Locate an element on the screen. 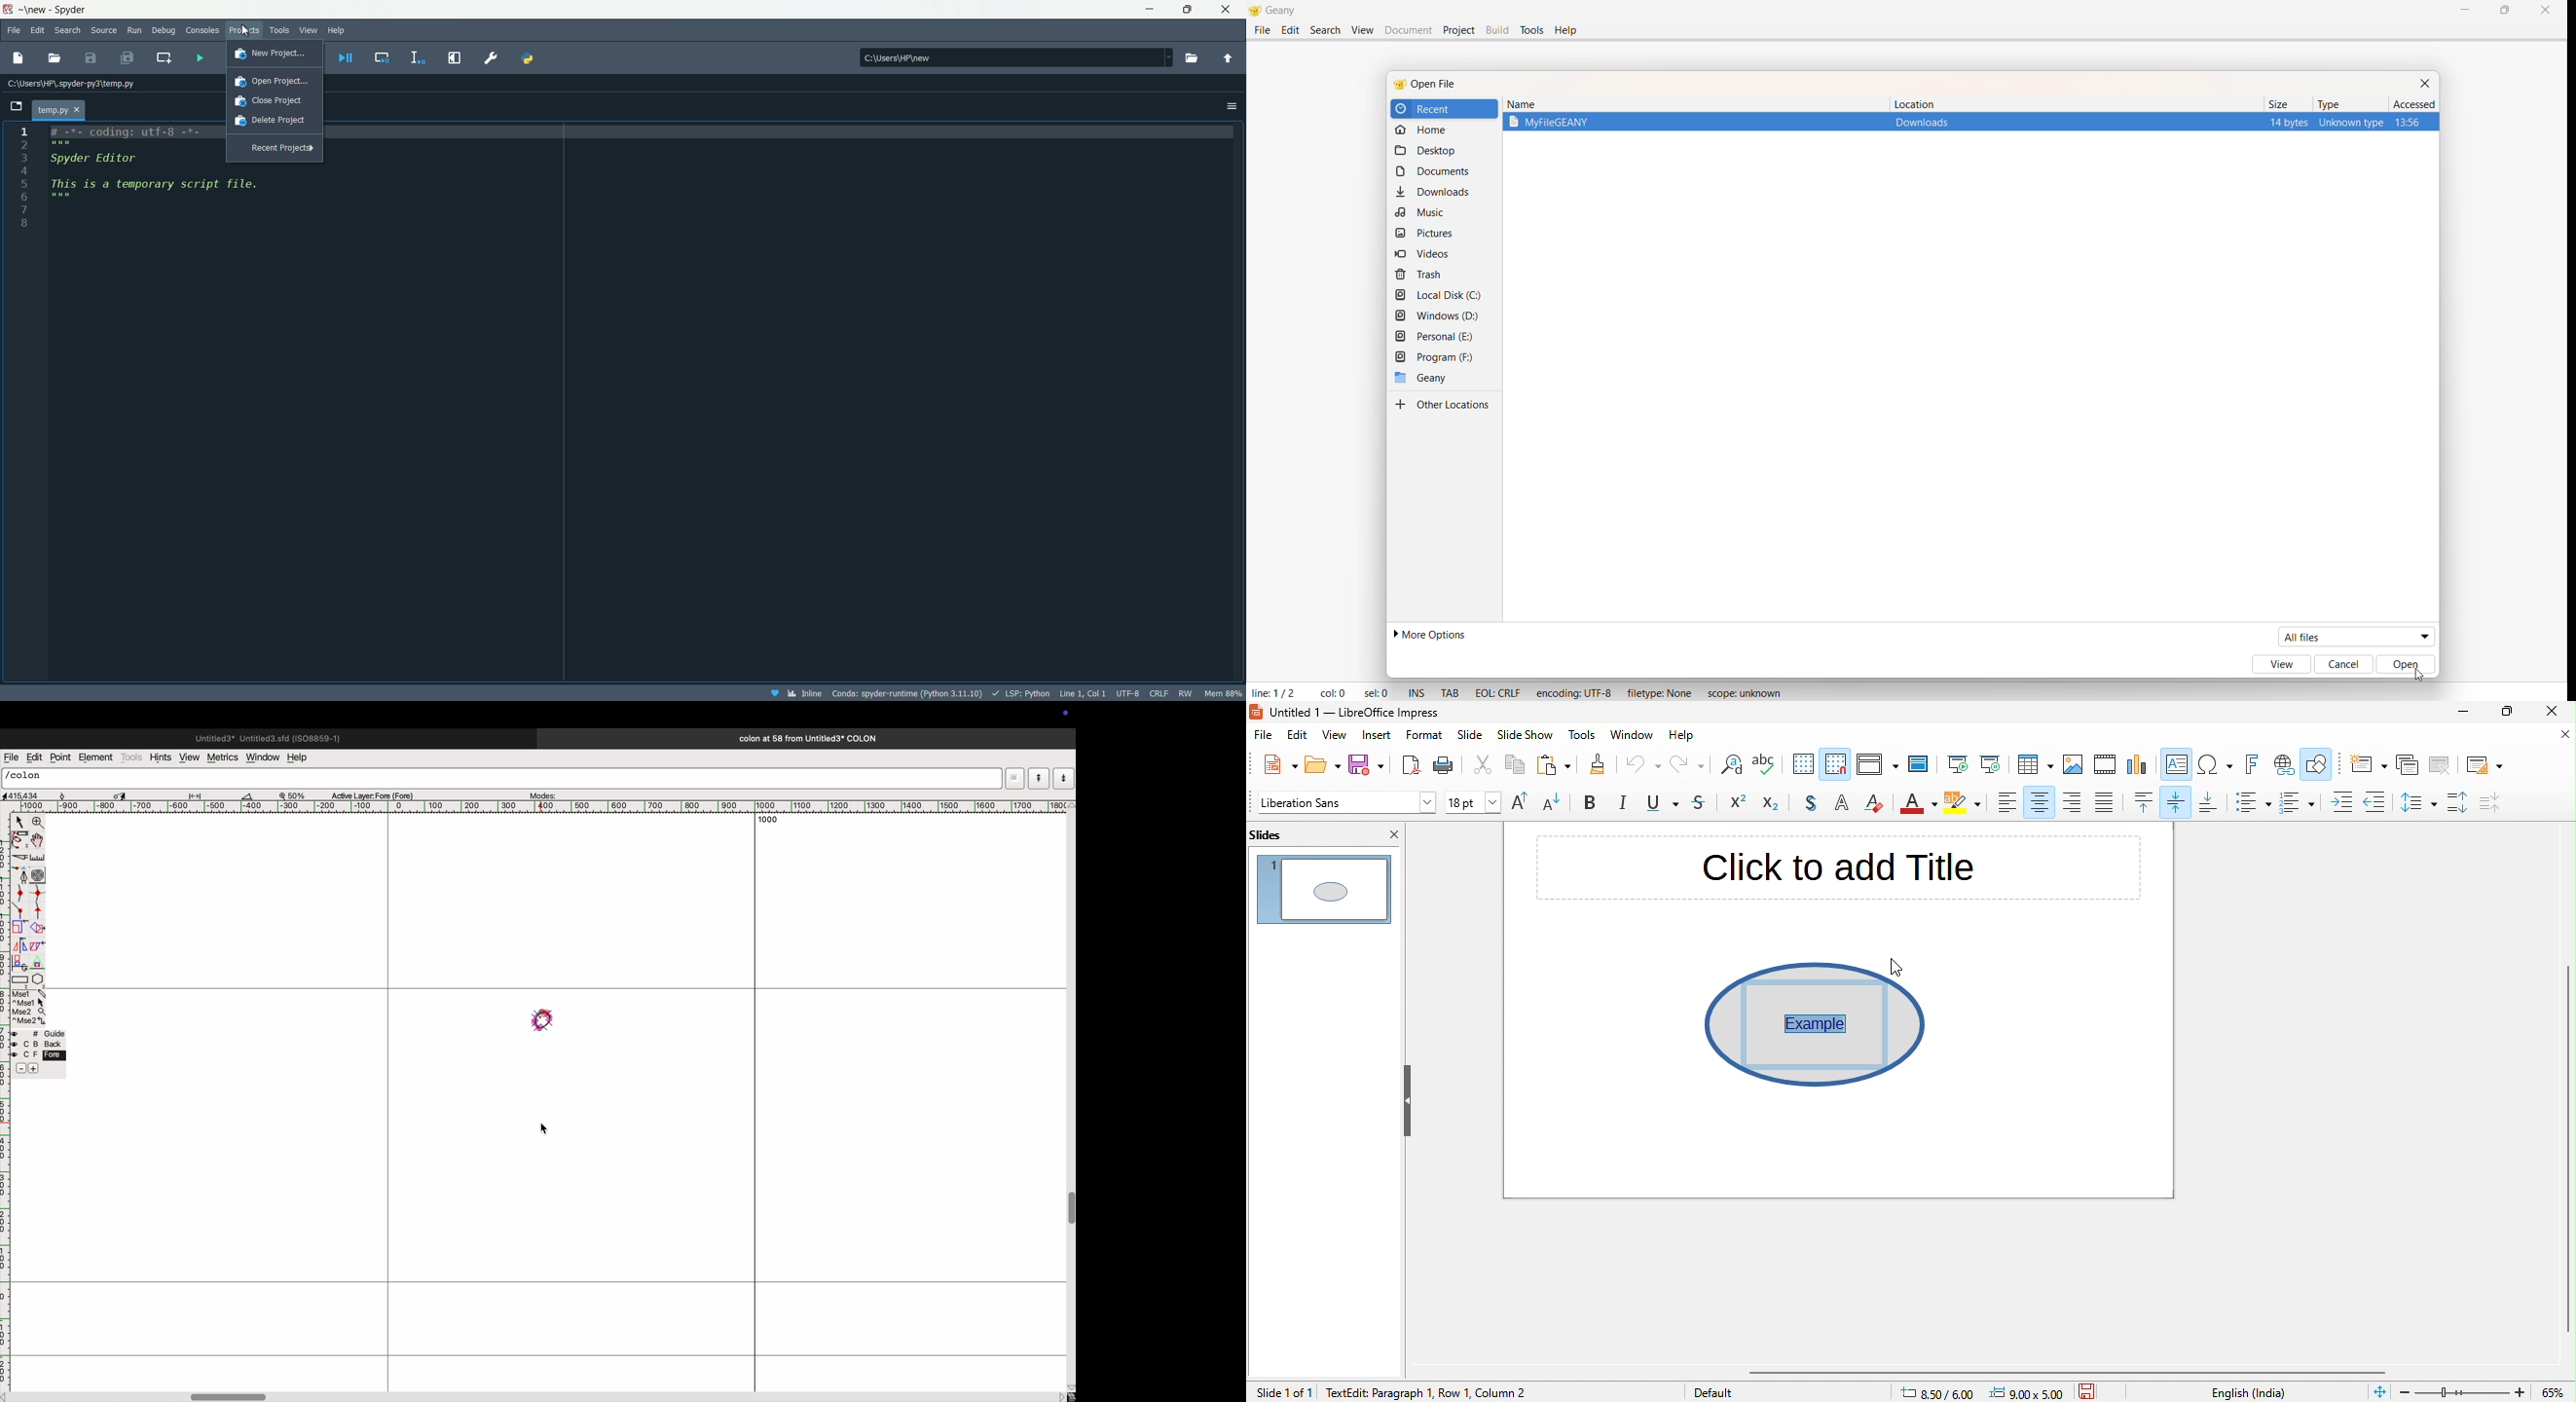  videos is located at coordinates (1417, 254).